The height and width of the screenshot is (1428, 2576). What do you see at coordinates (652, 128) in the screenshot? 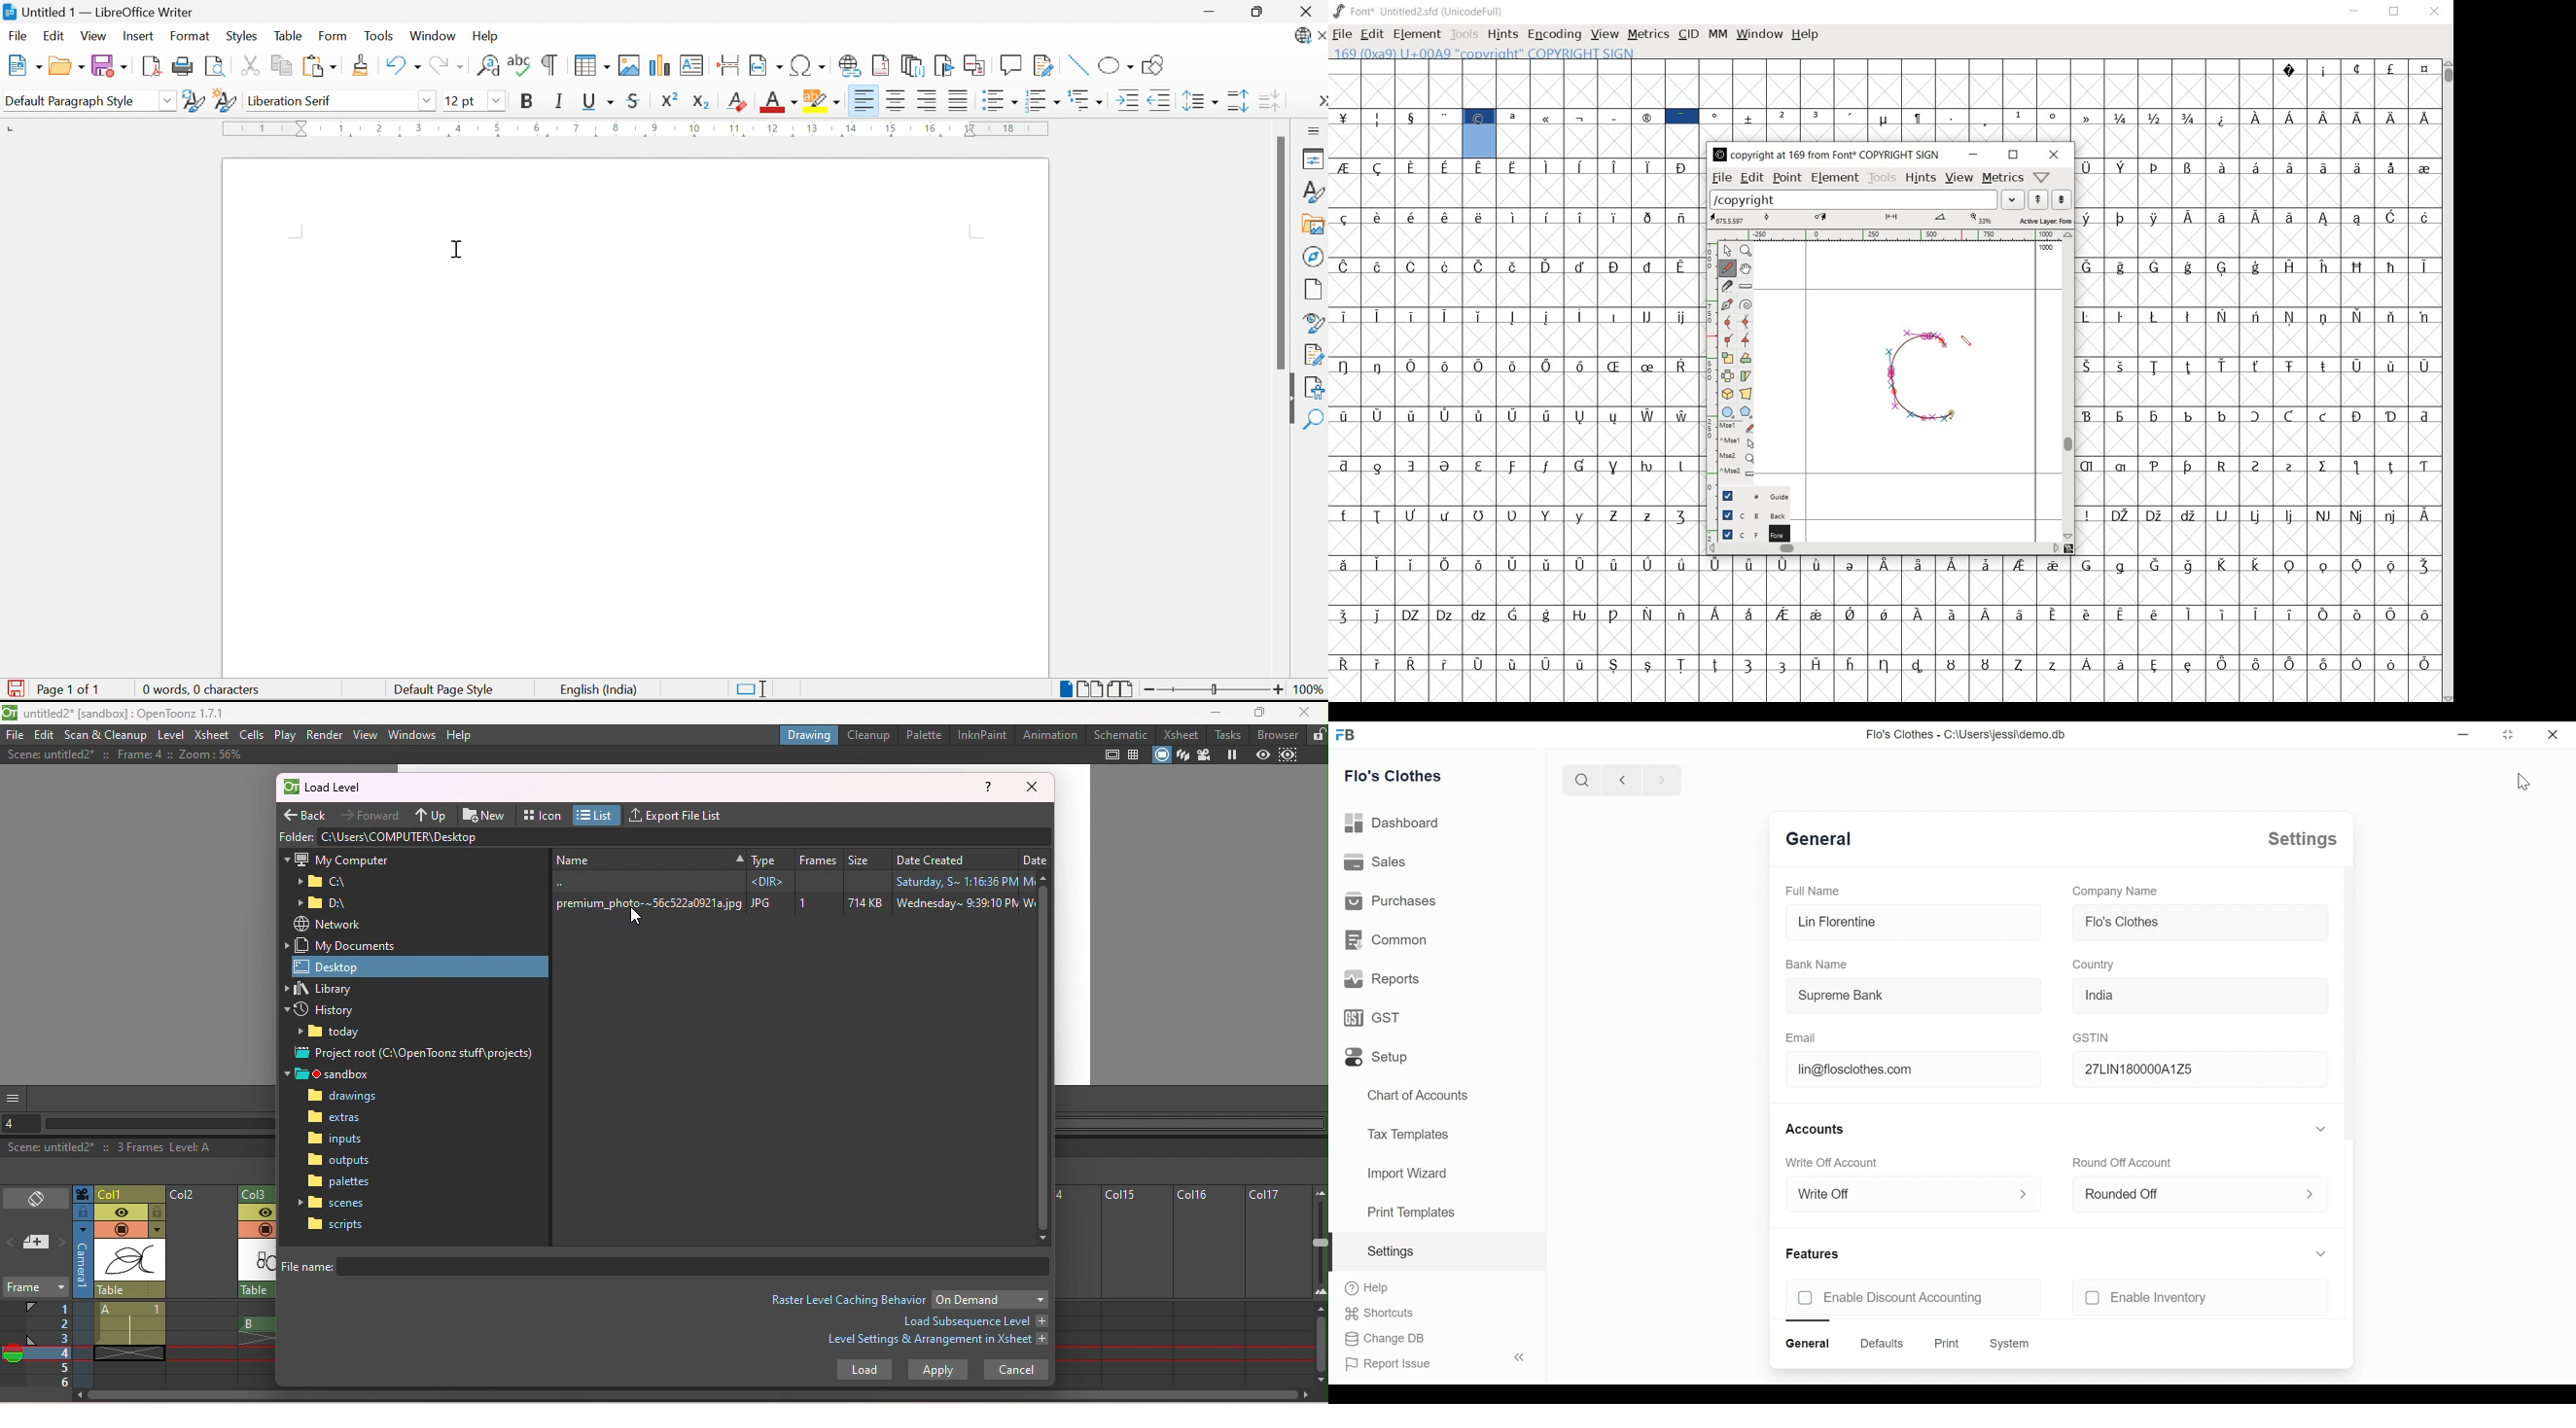
I see `9` at bounding box center [652, 128].